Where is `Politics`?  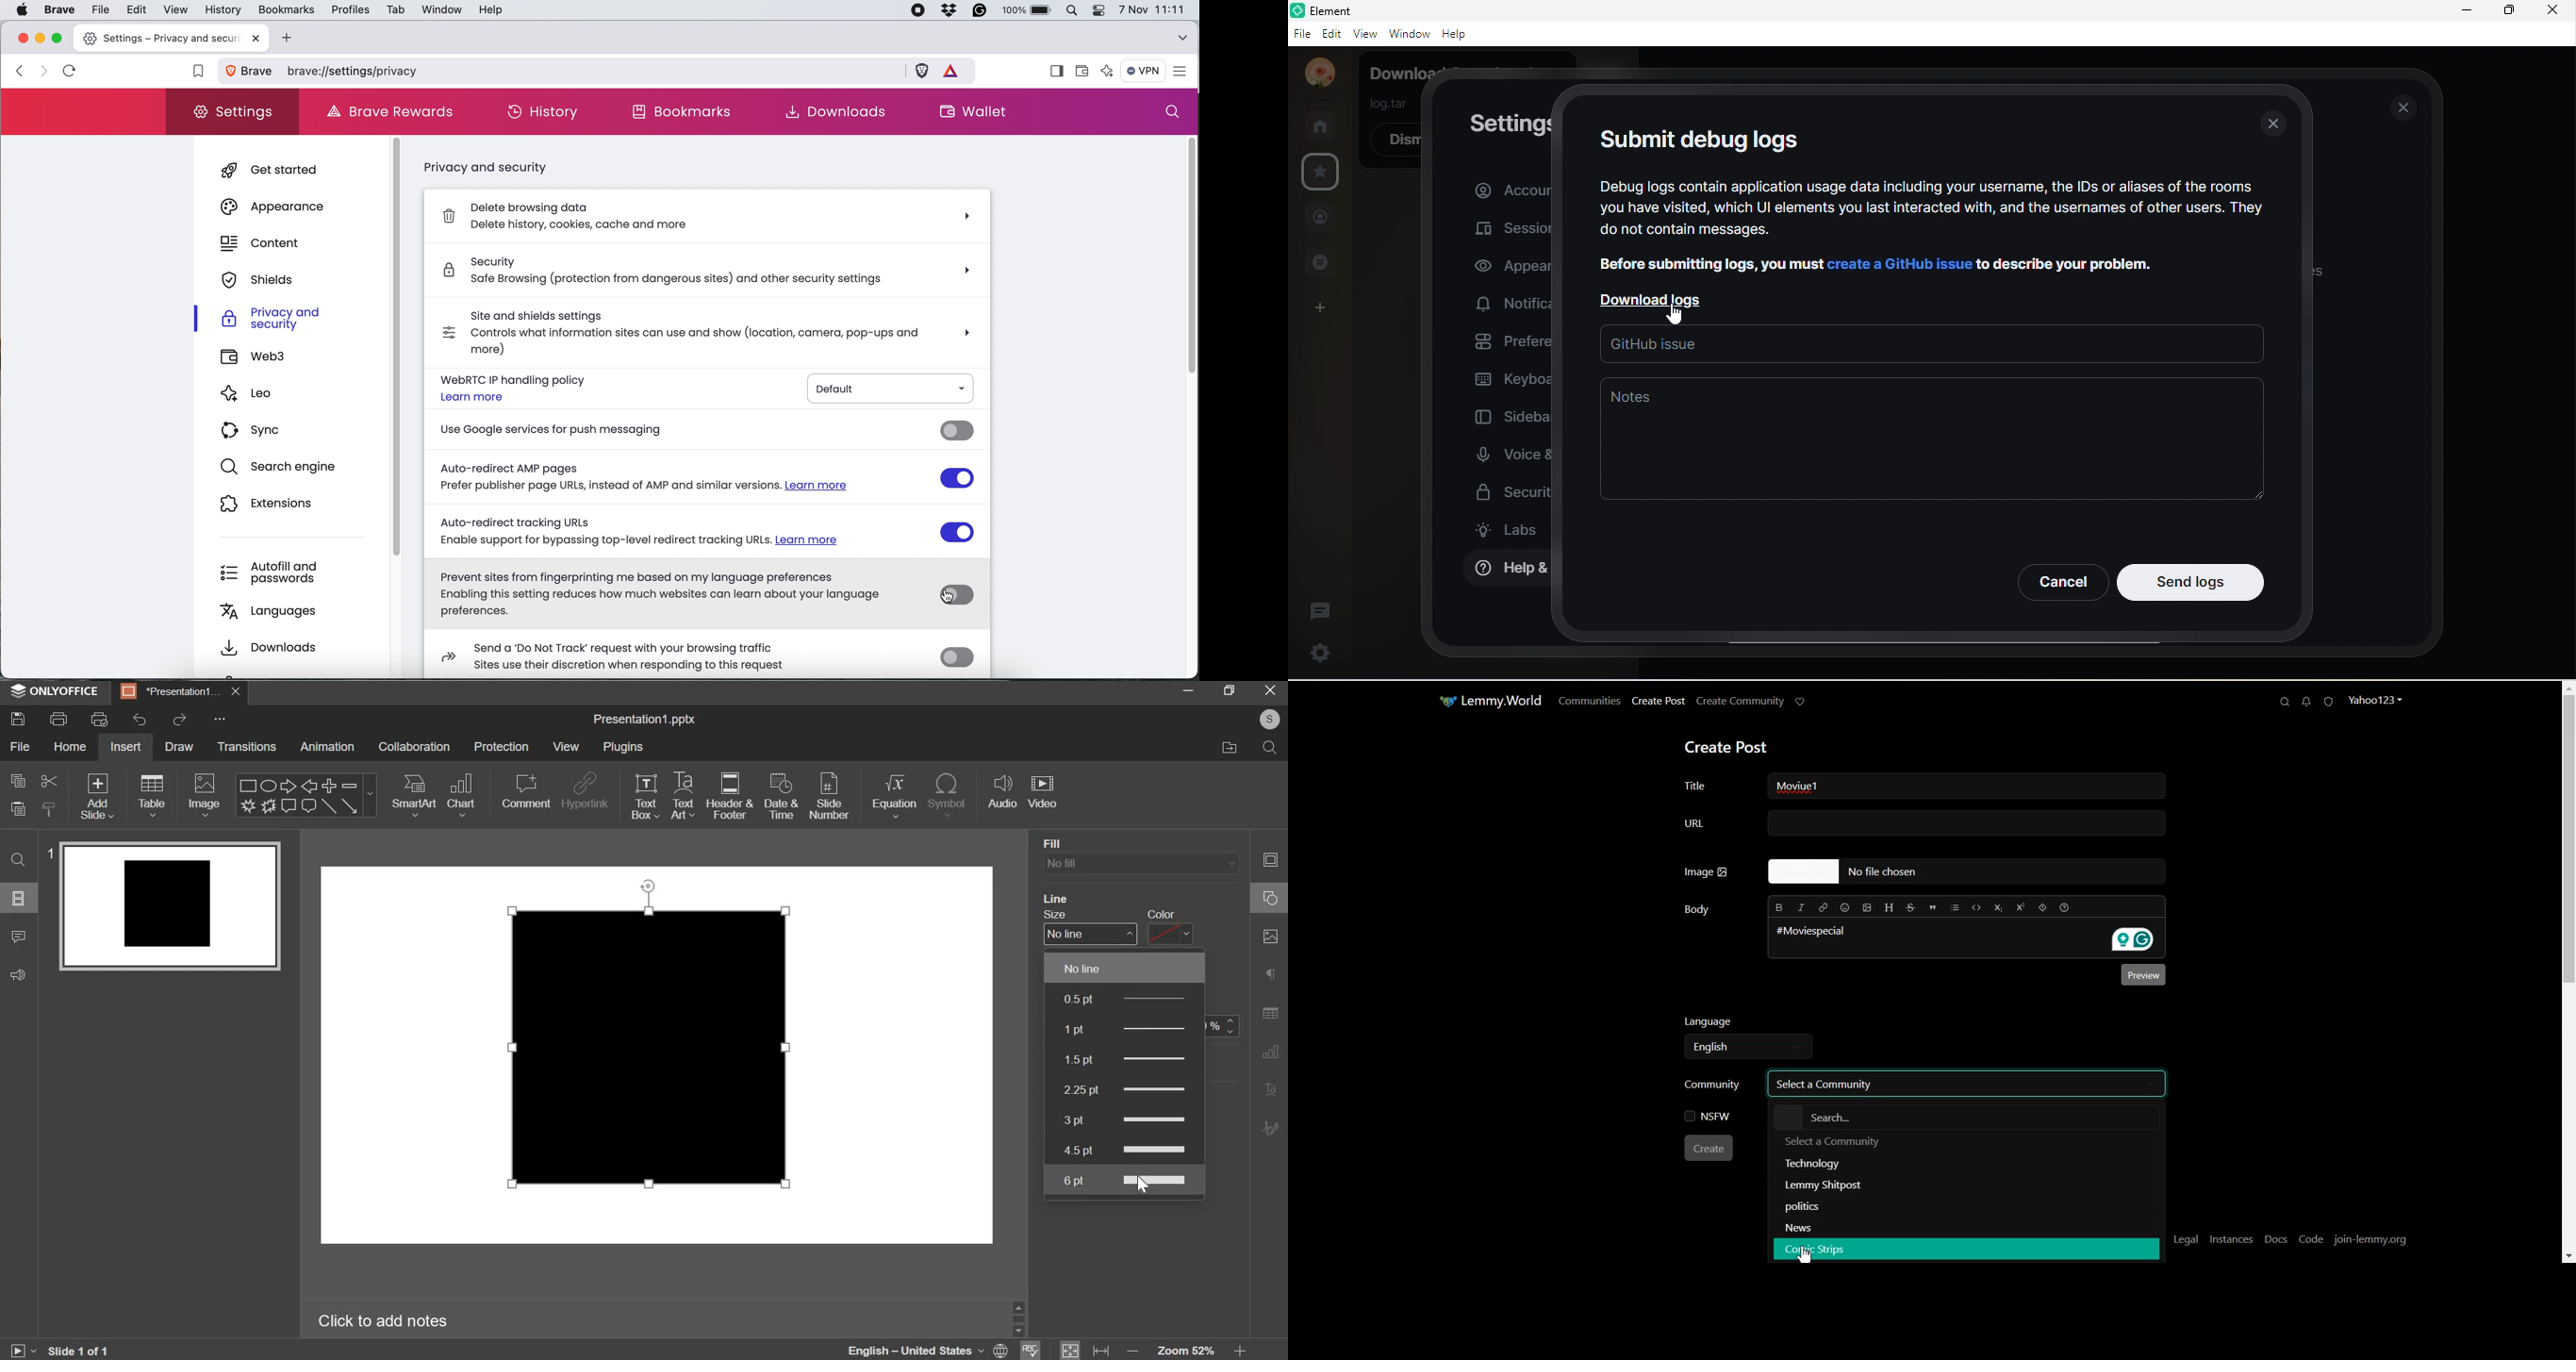 Politics is located at coordinates (1803, 1208).